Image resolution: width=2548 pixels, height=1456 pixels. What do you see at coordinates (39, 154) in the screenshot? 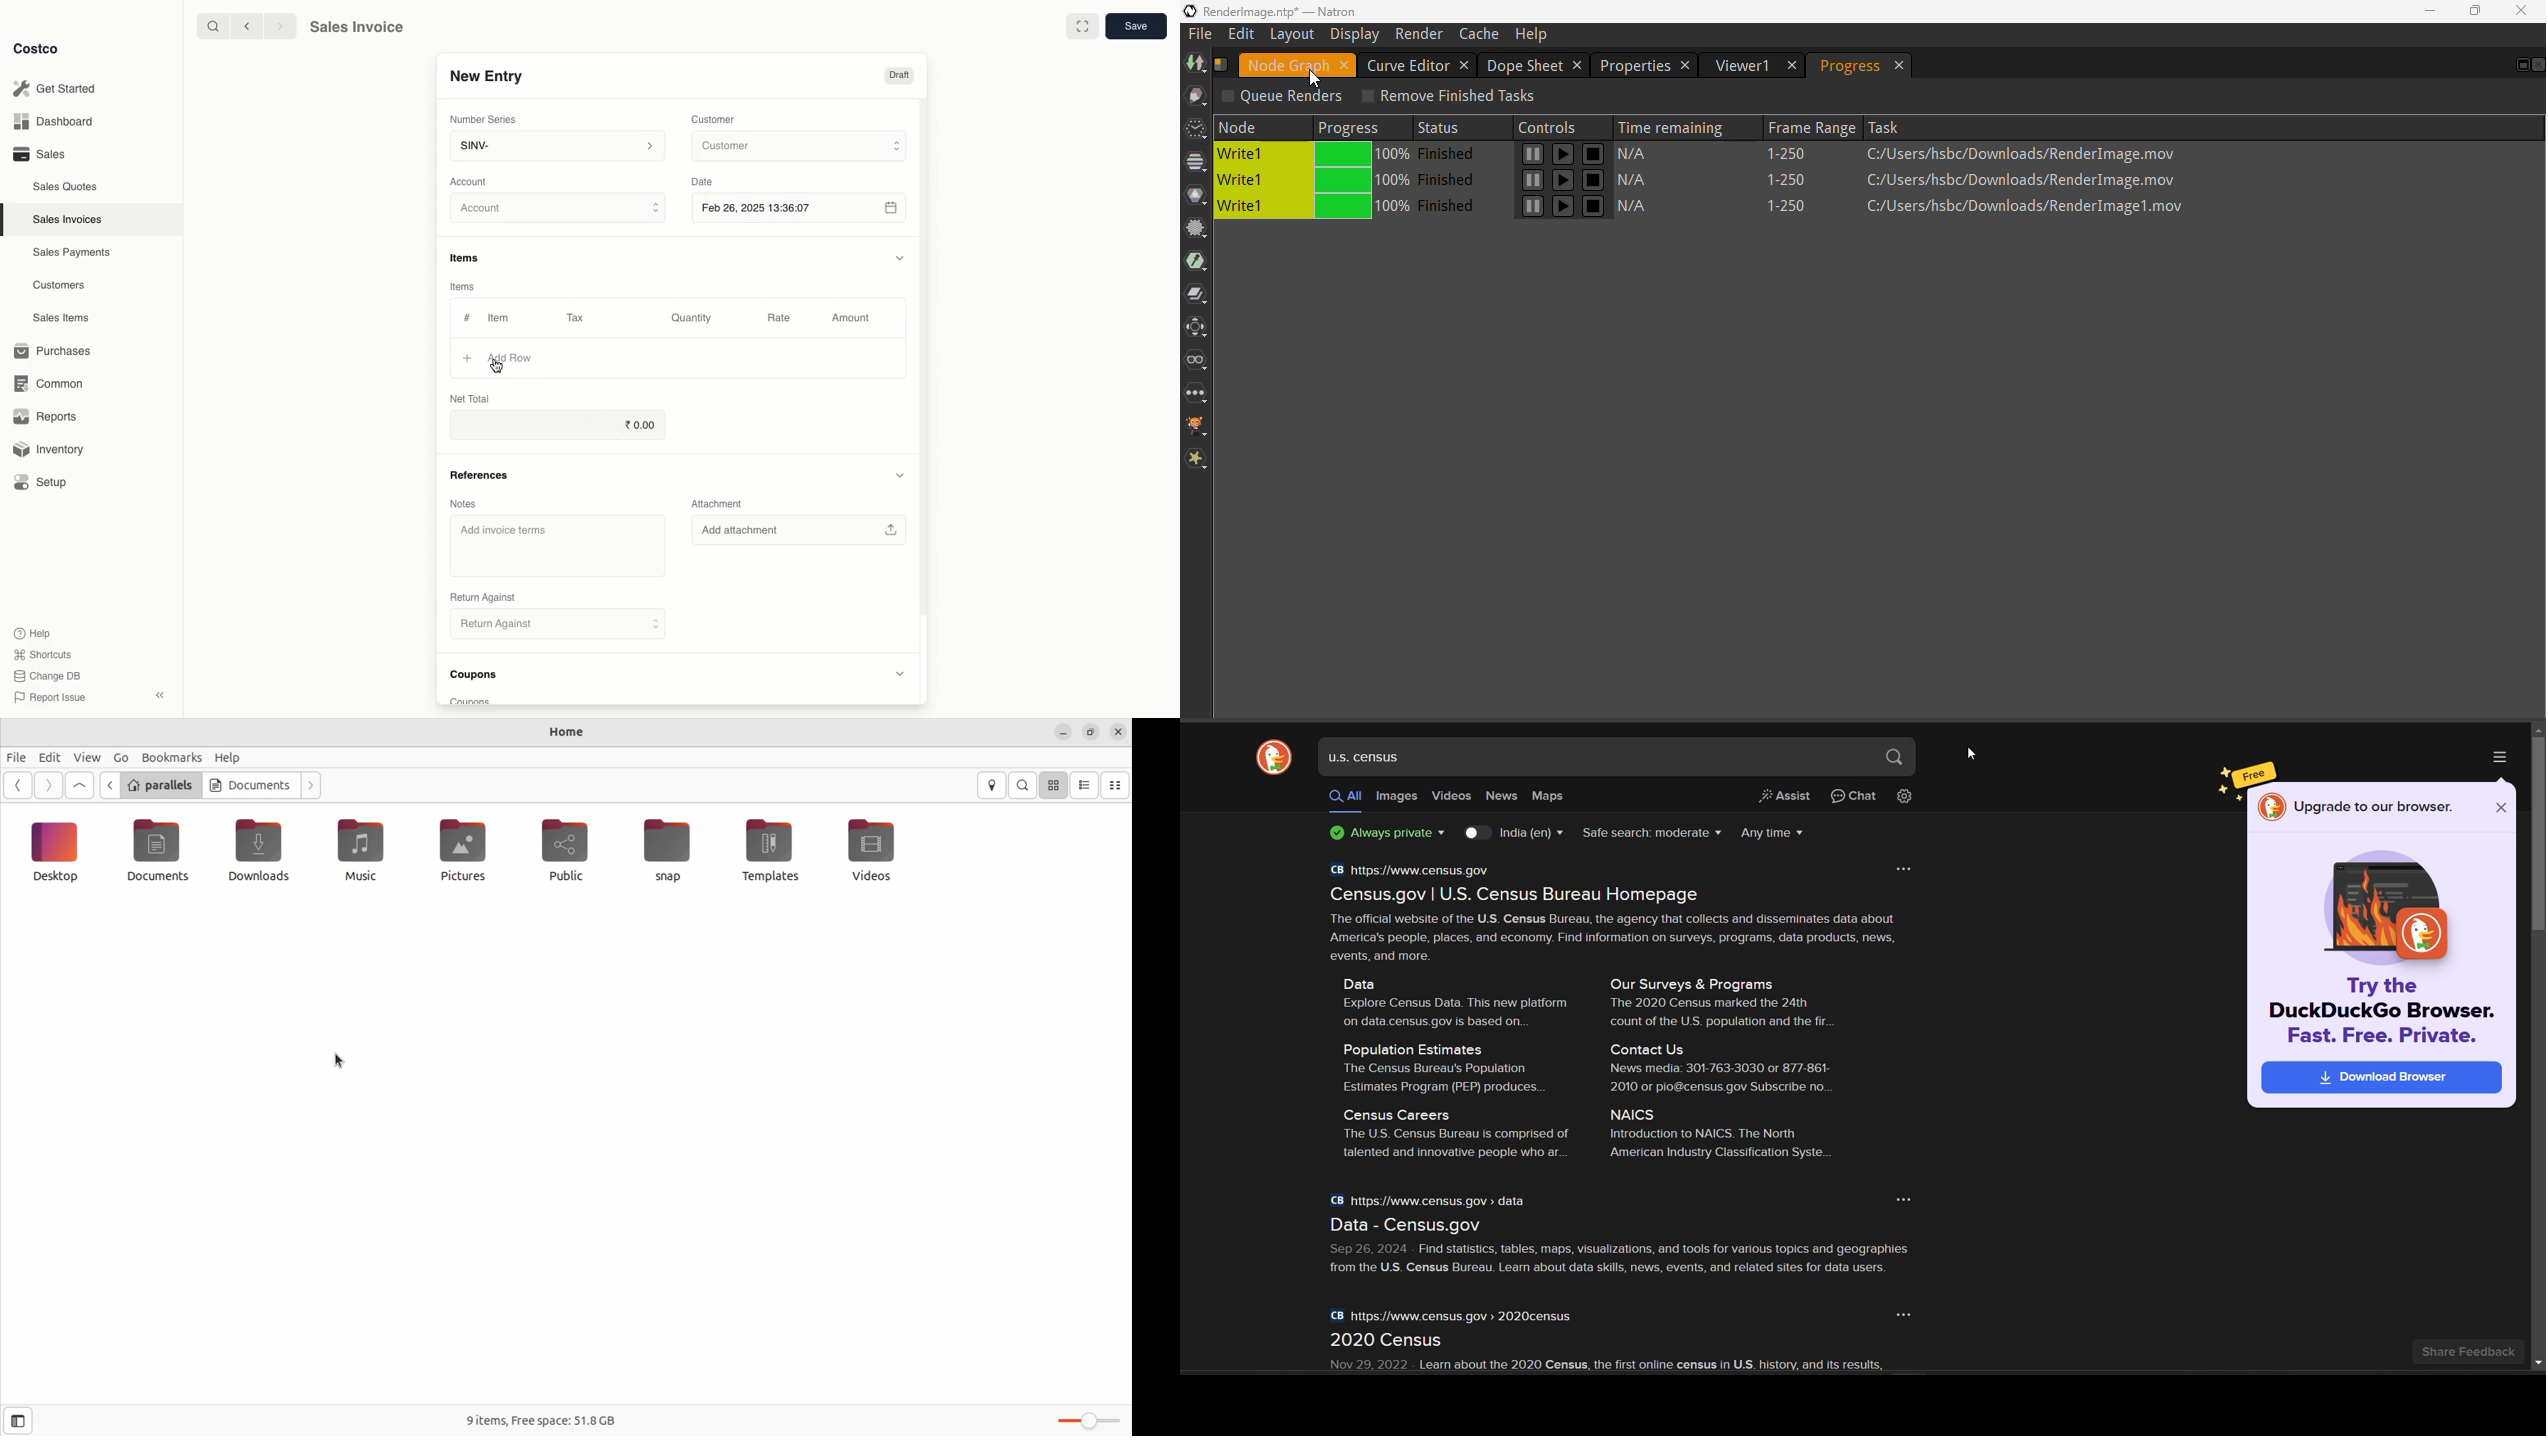
I see `Sales` at bounding box center [39, 154].